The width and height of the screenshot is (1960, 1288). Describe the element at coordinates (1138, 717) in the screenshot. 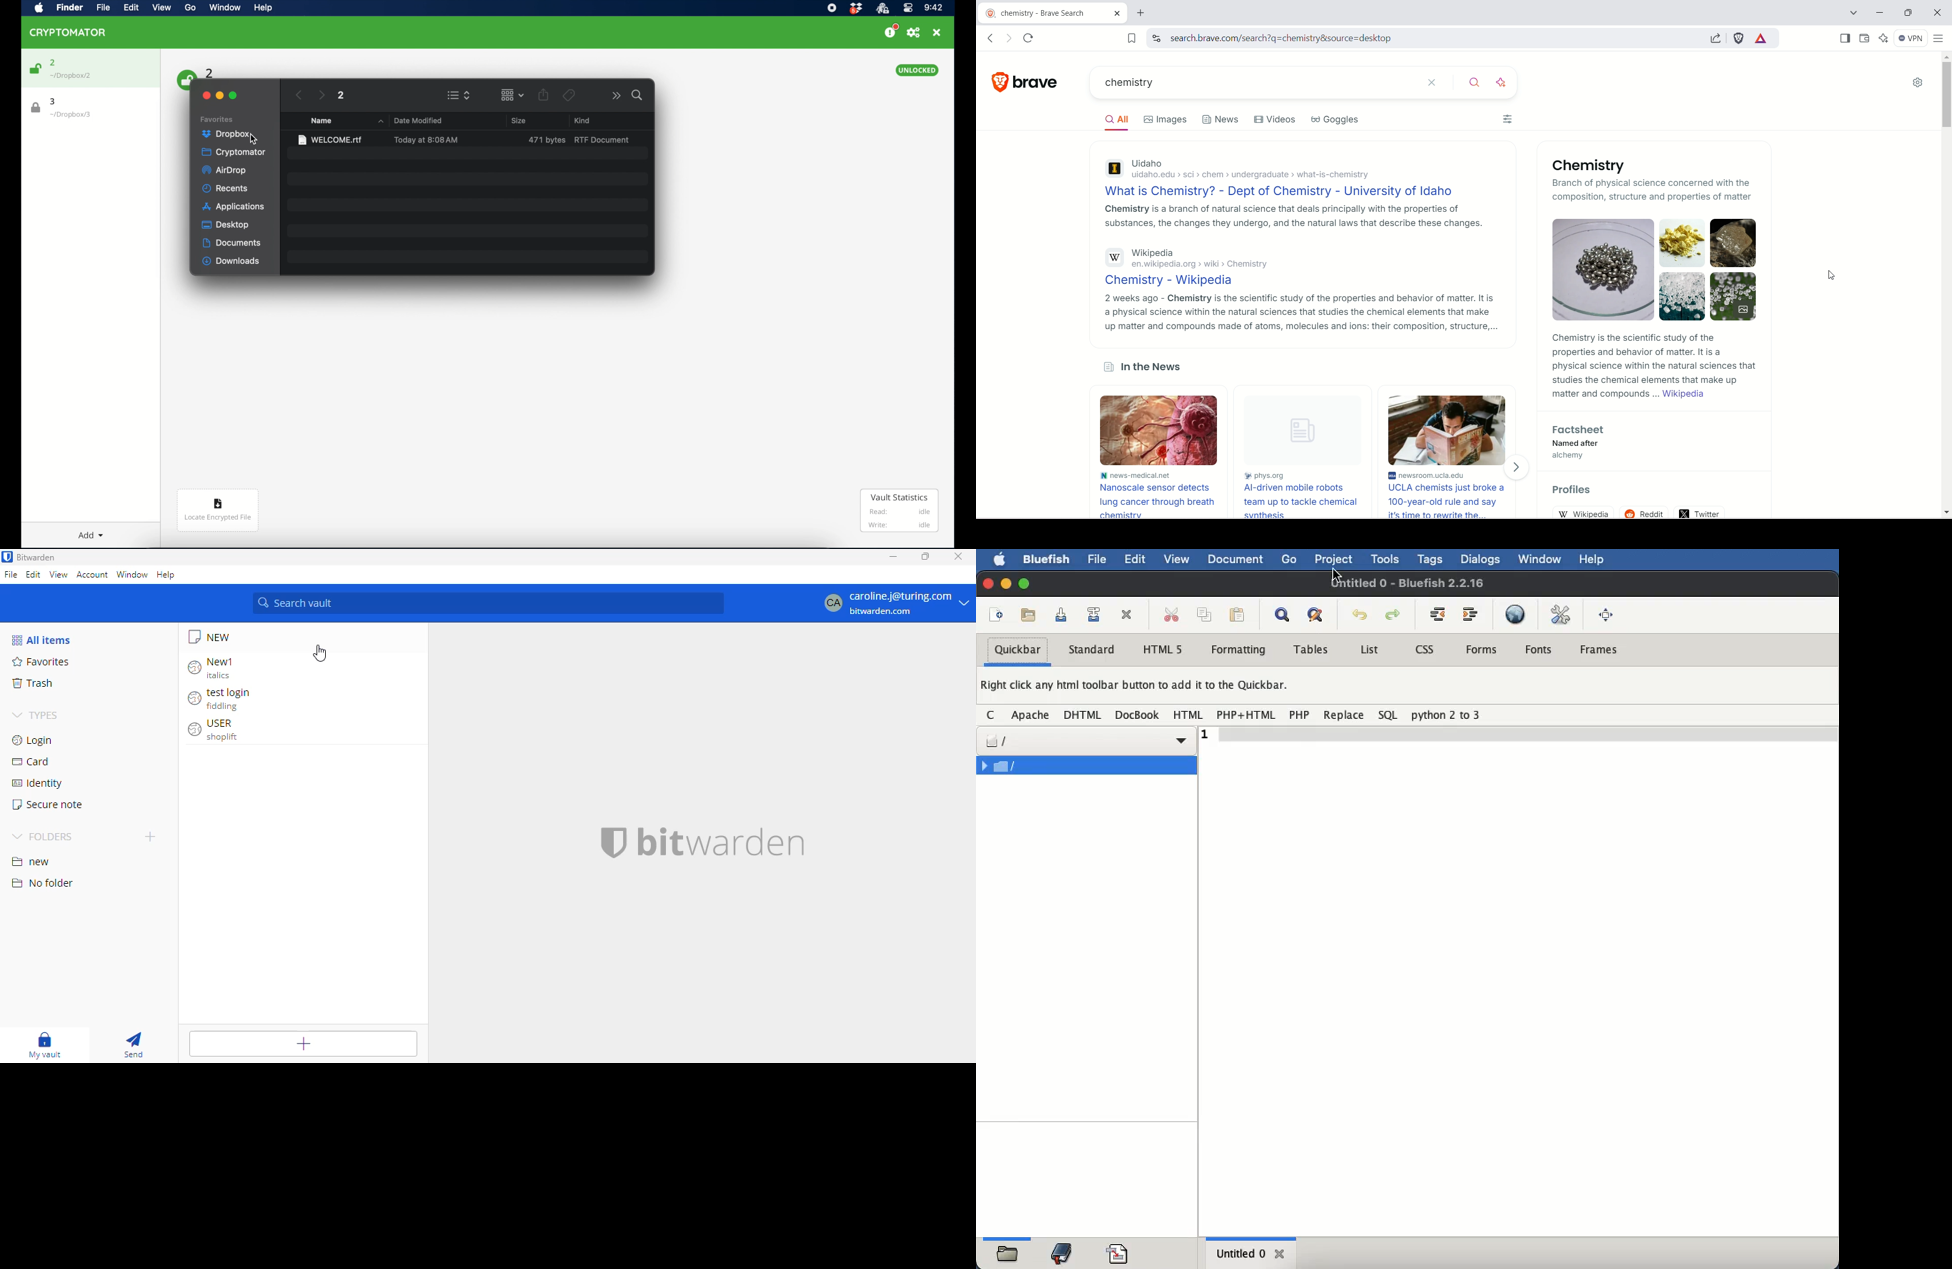

I see `docbook` at that location.